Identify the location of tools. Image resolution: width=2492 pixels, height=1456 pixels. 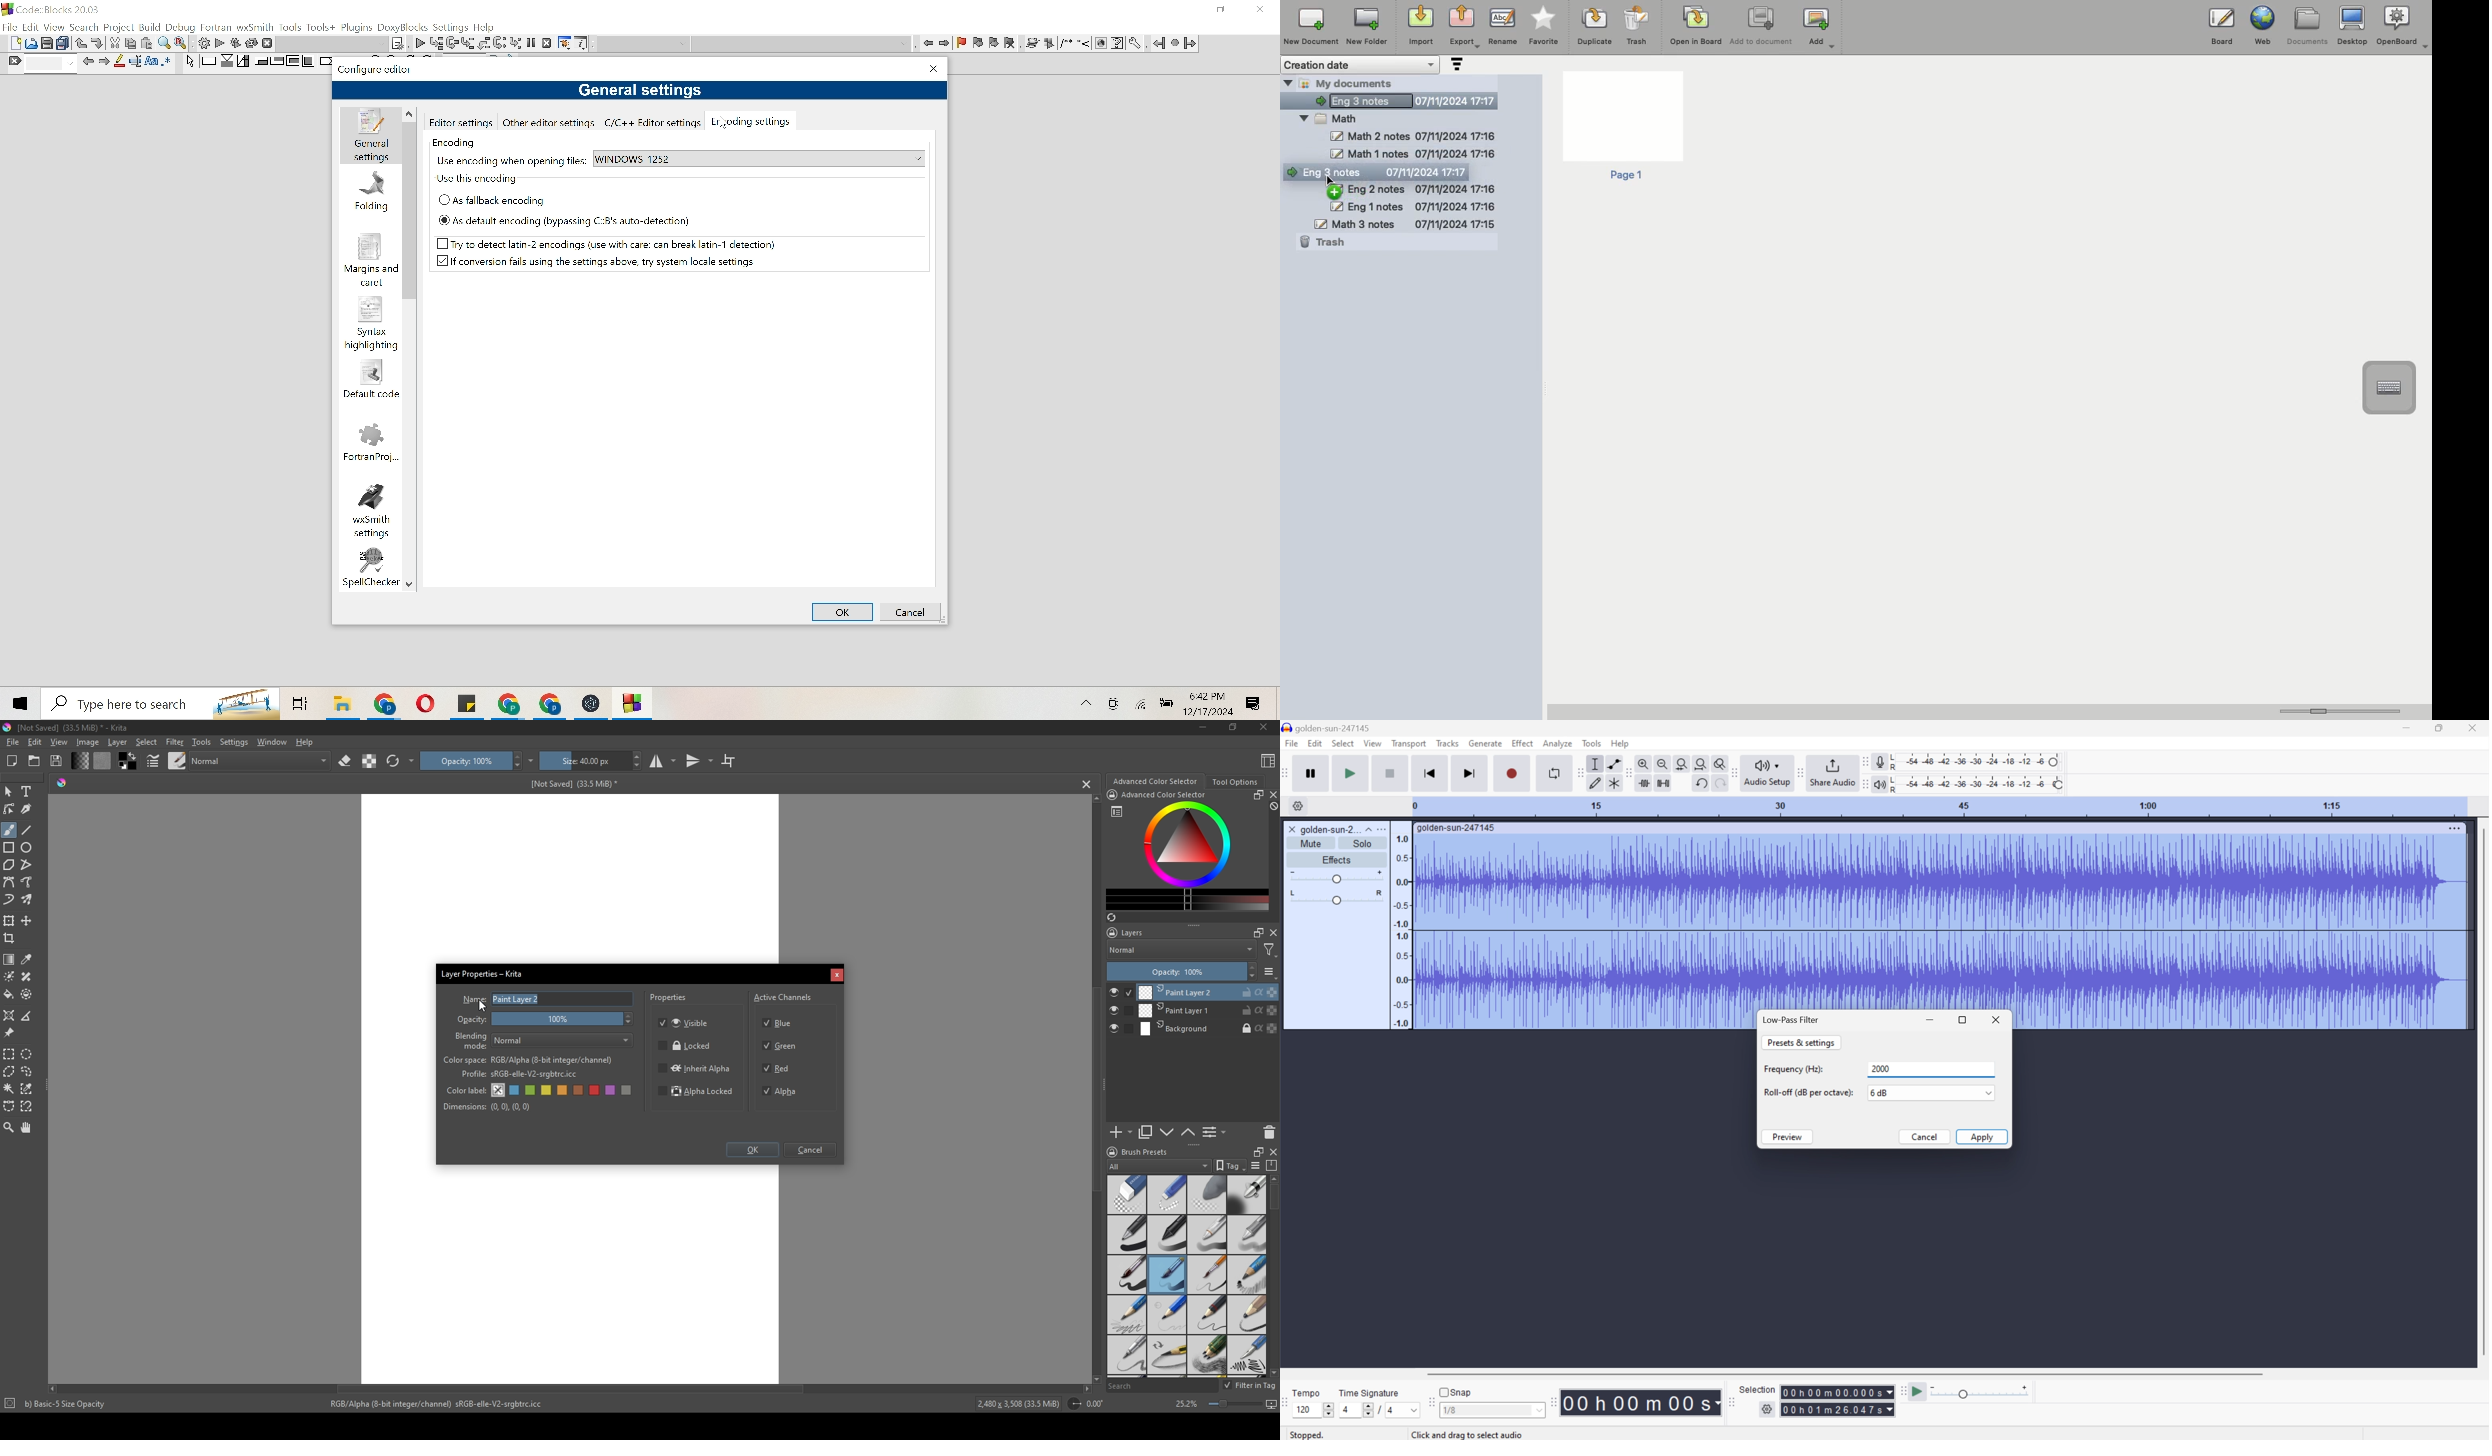
(1137, 44).